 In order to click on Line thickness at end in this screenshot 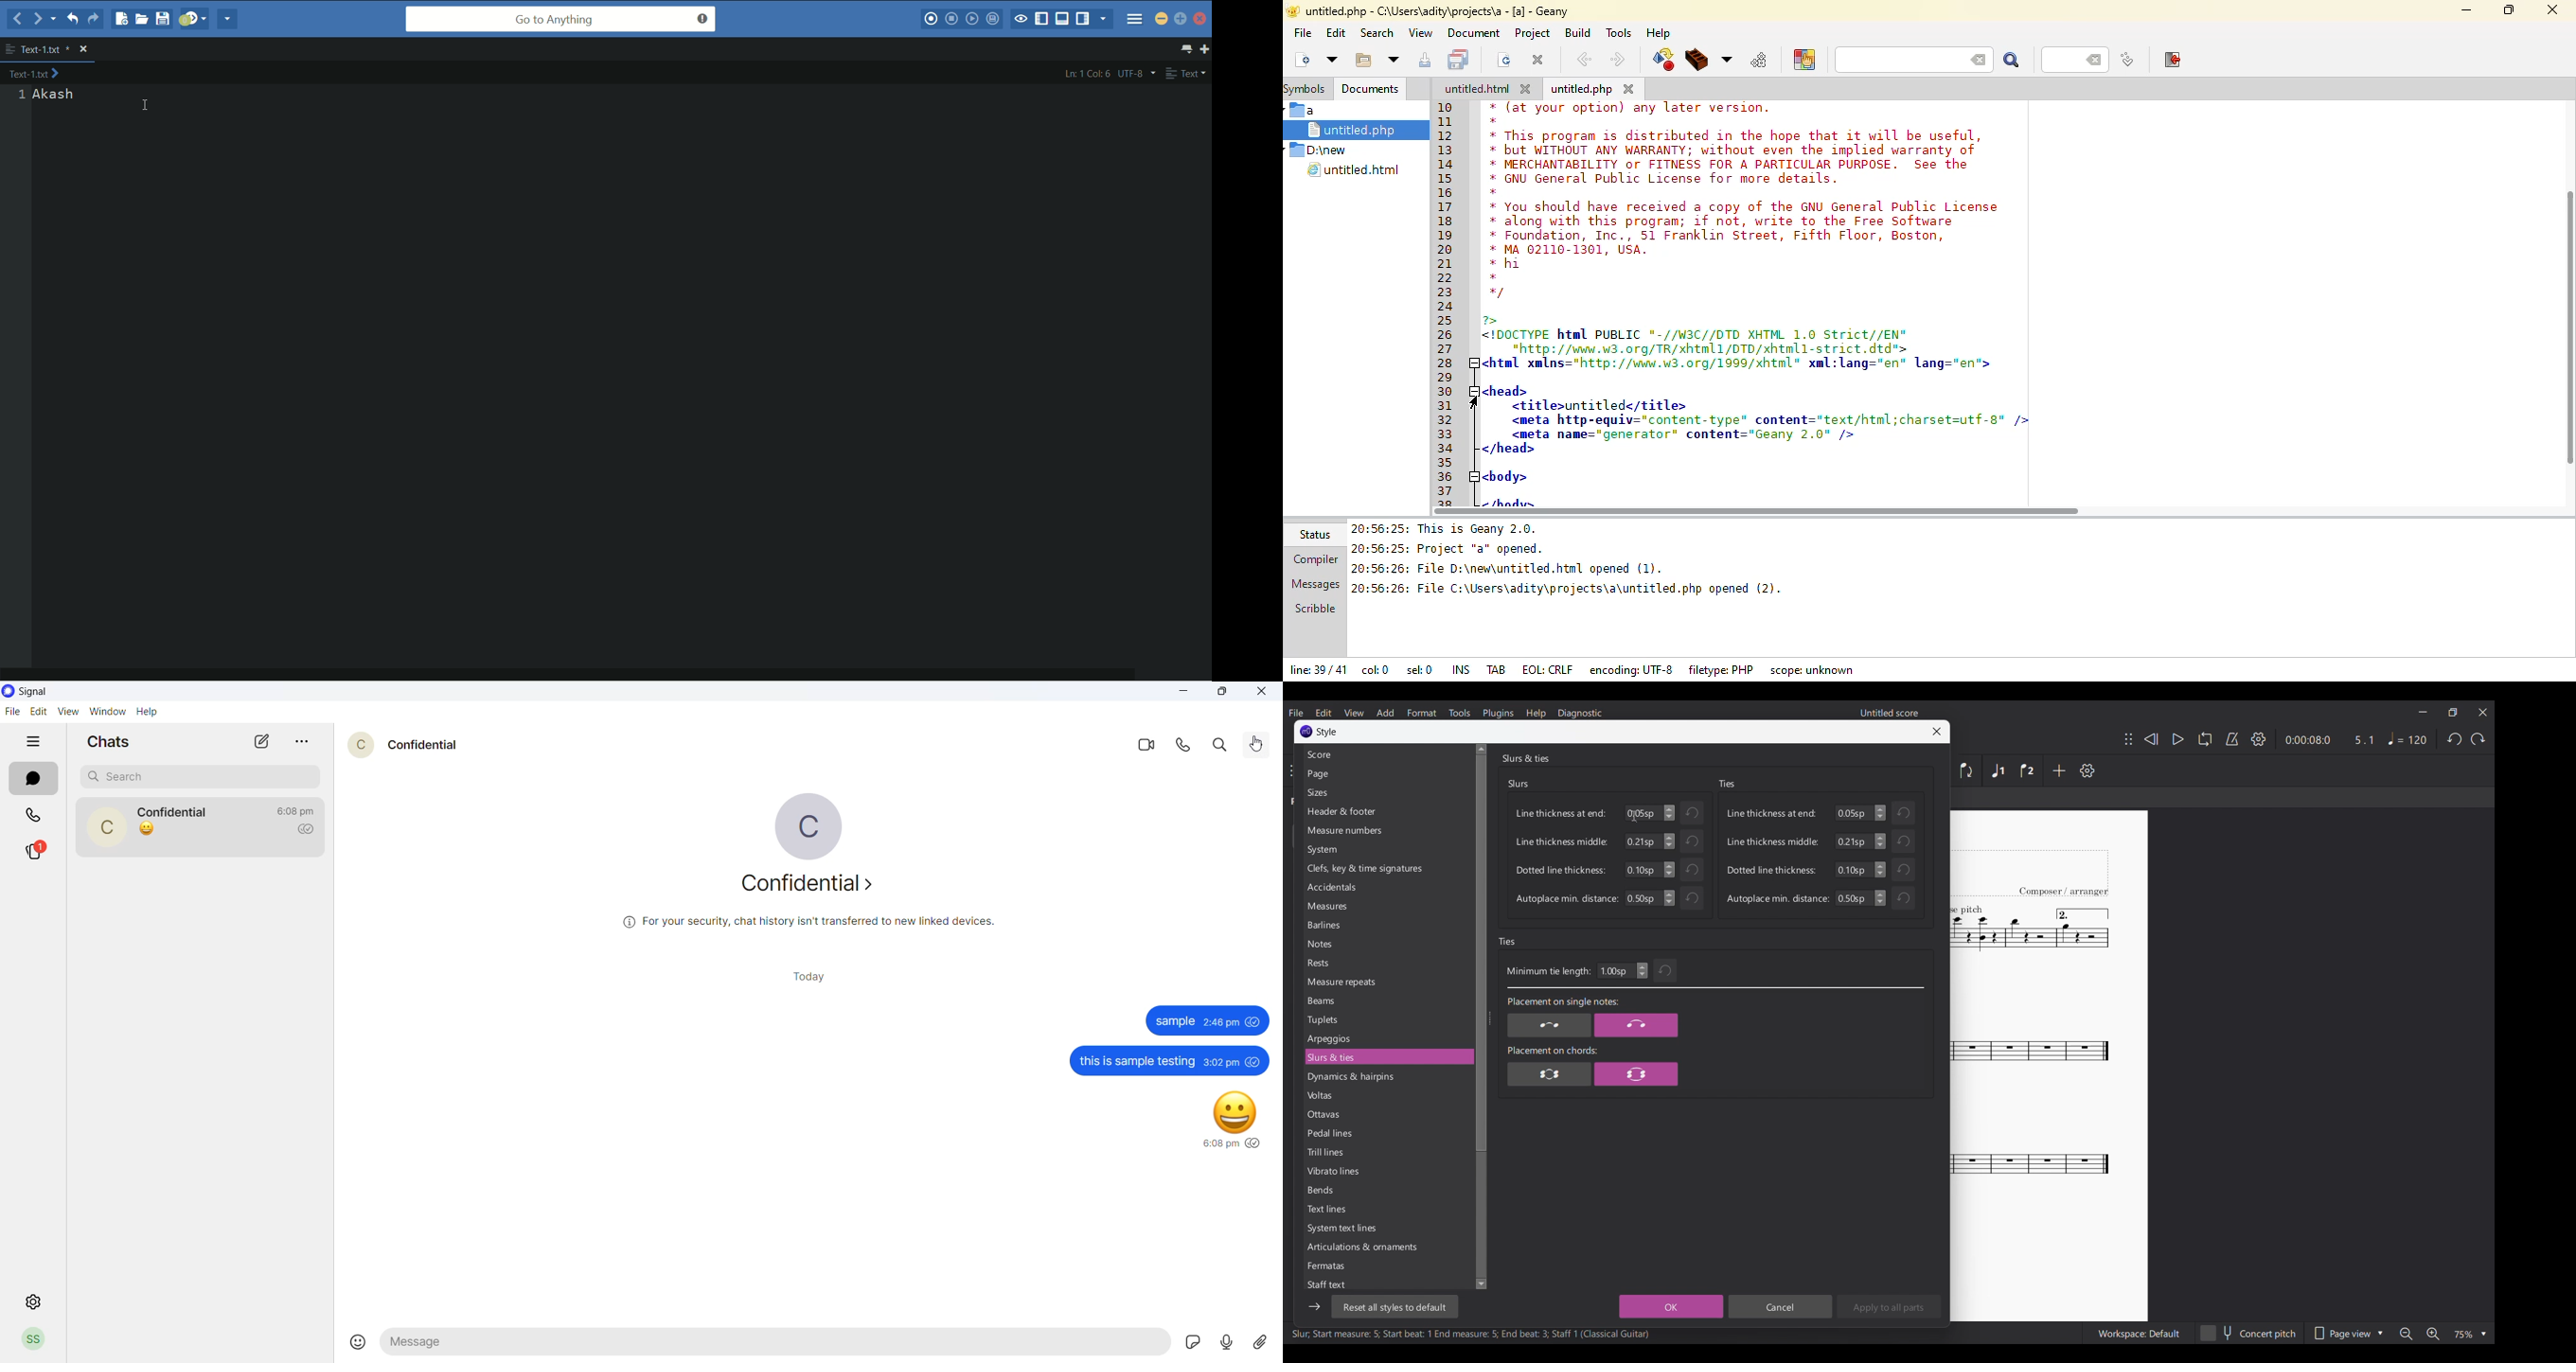, I will do `click(1561, 813)`.